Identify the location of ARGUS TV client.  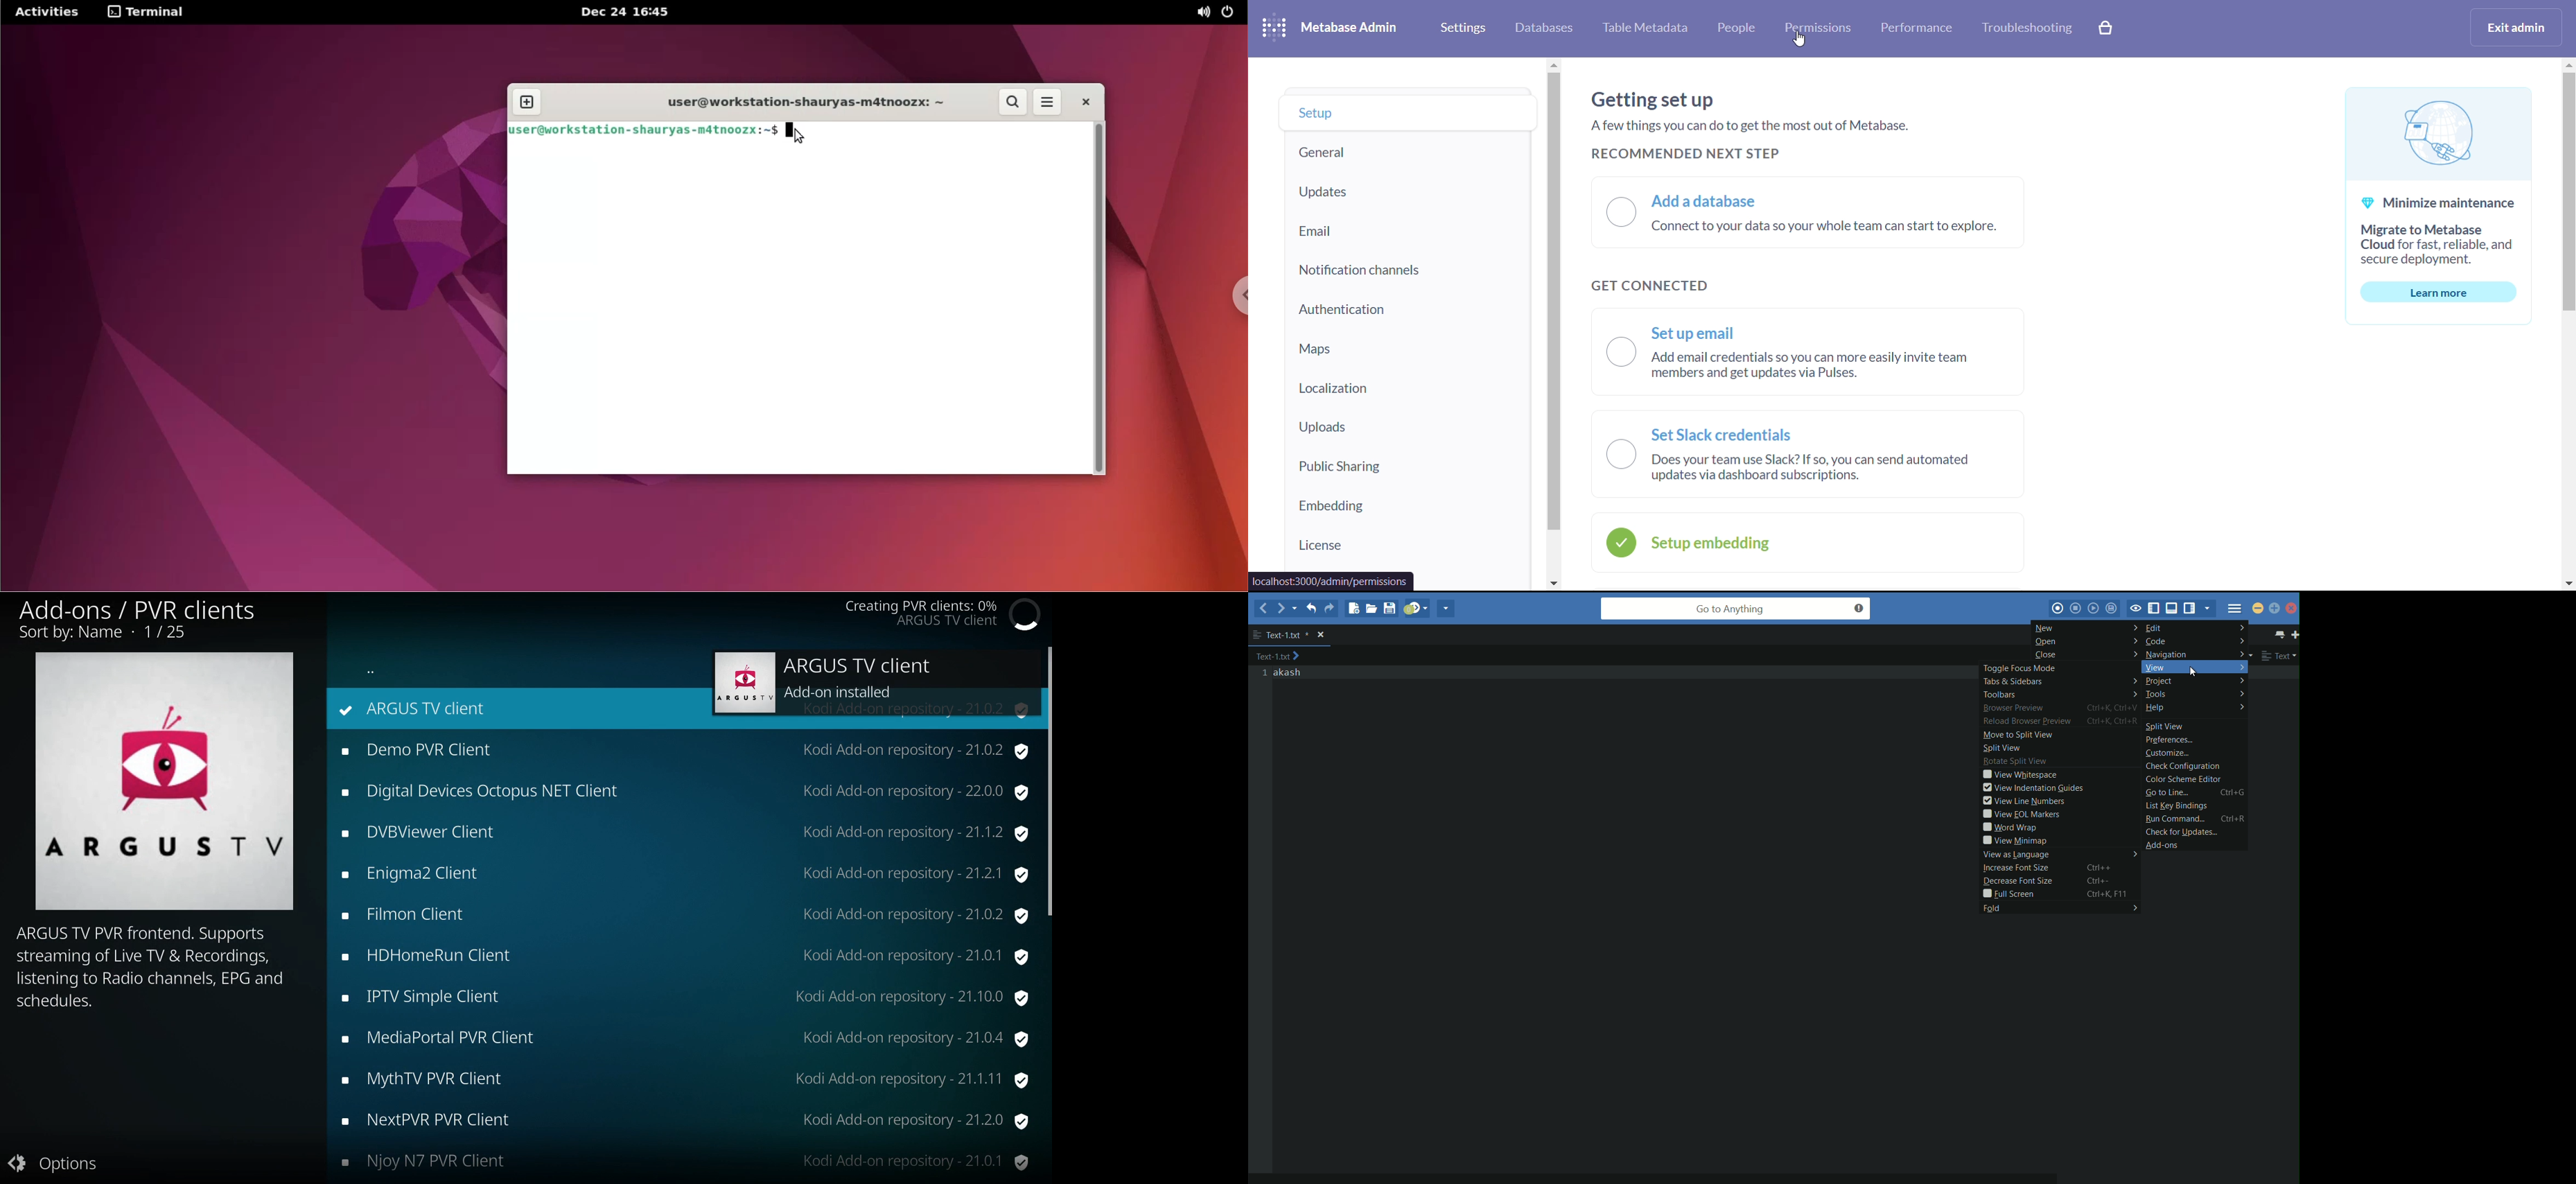
(449, 706).